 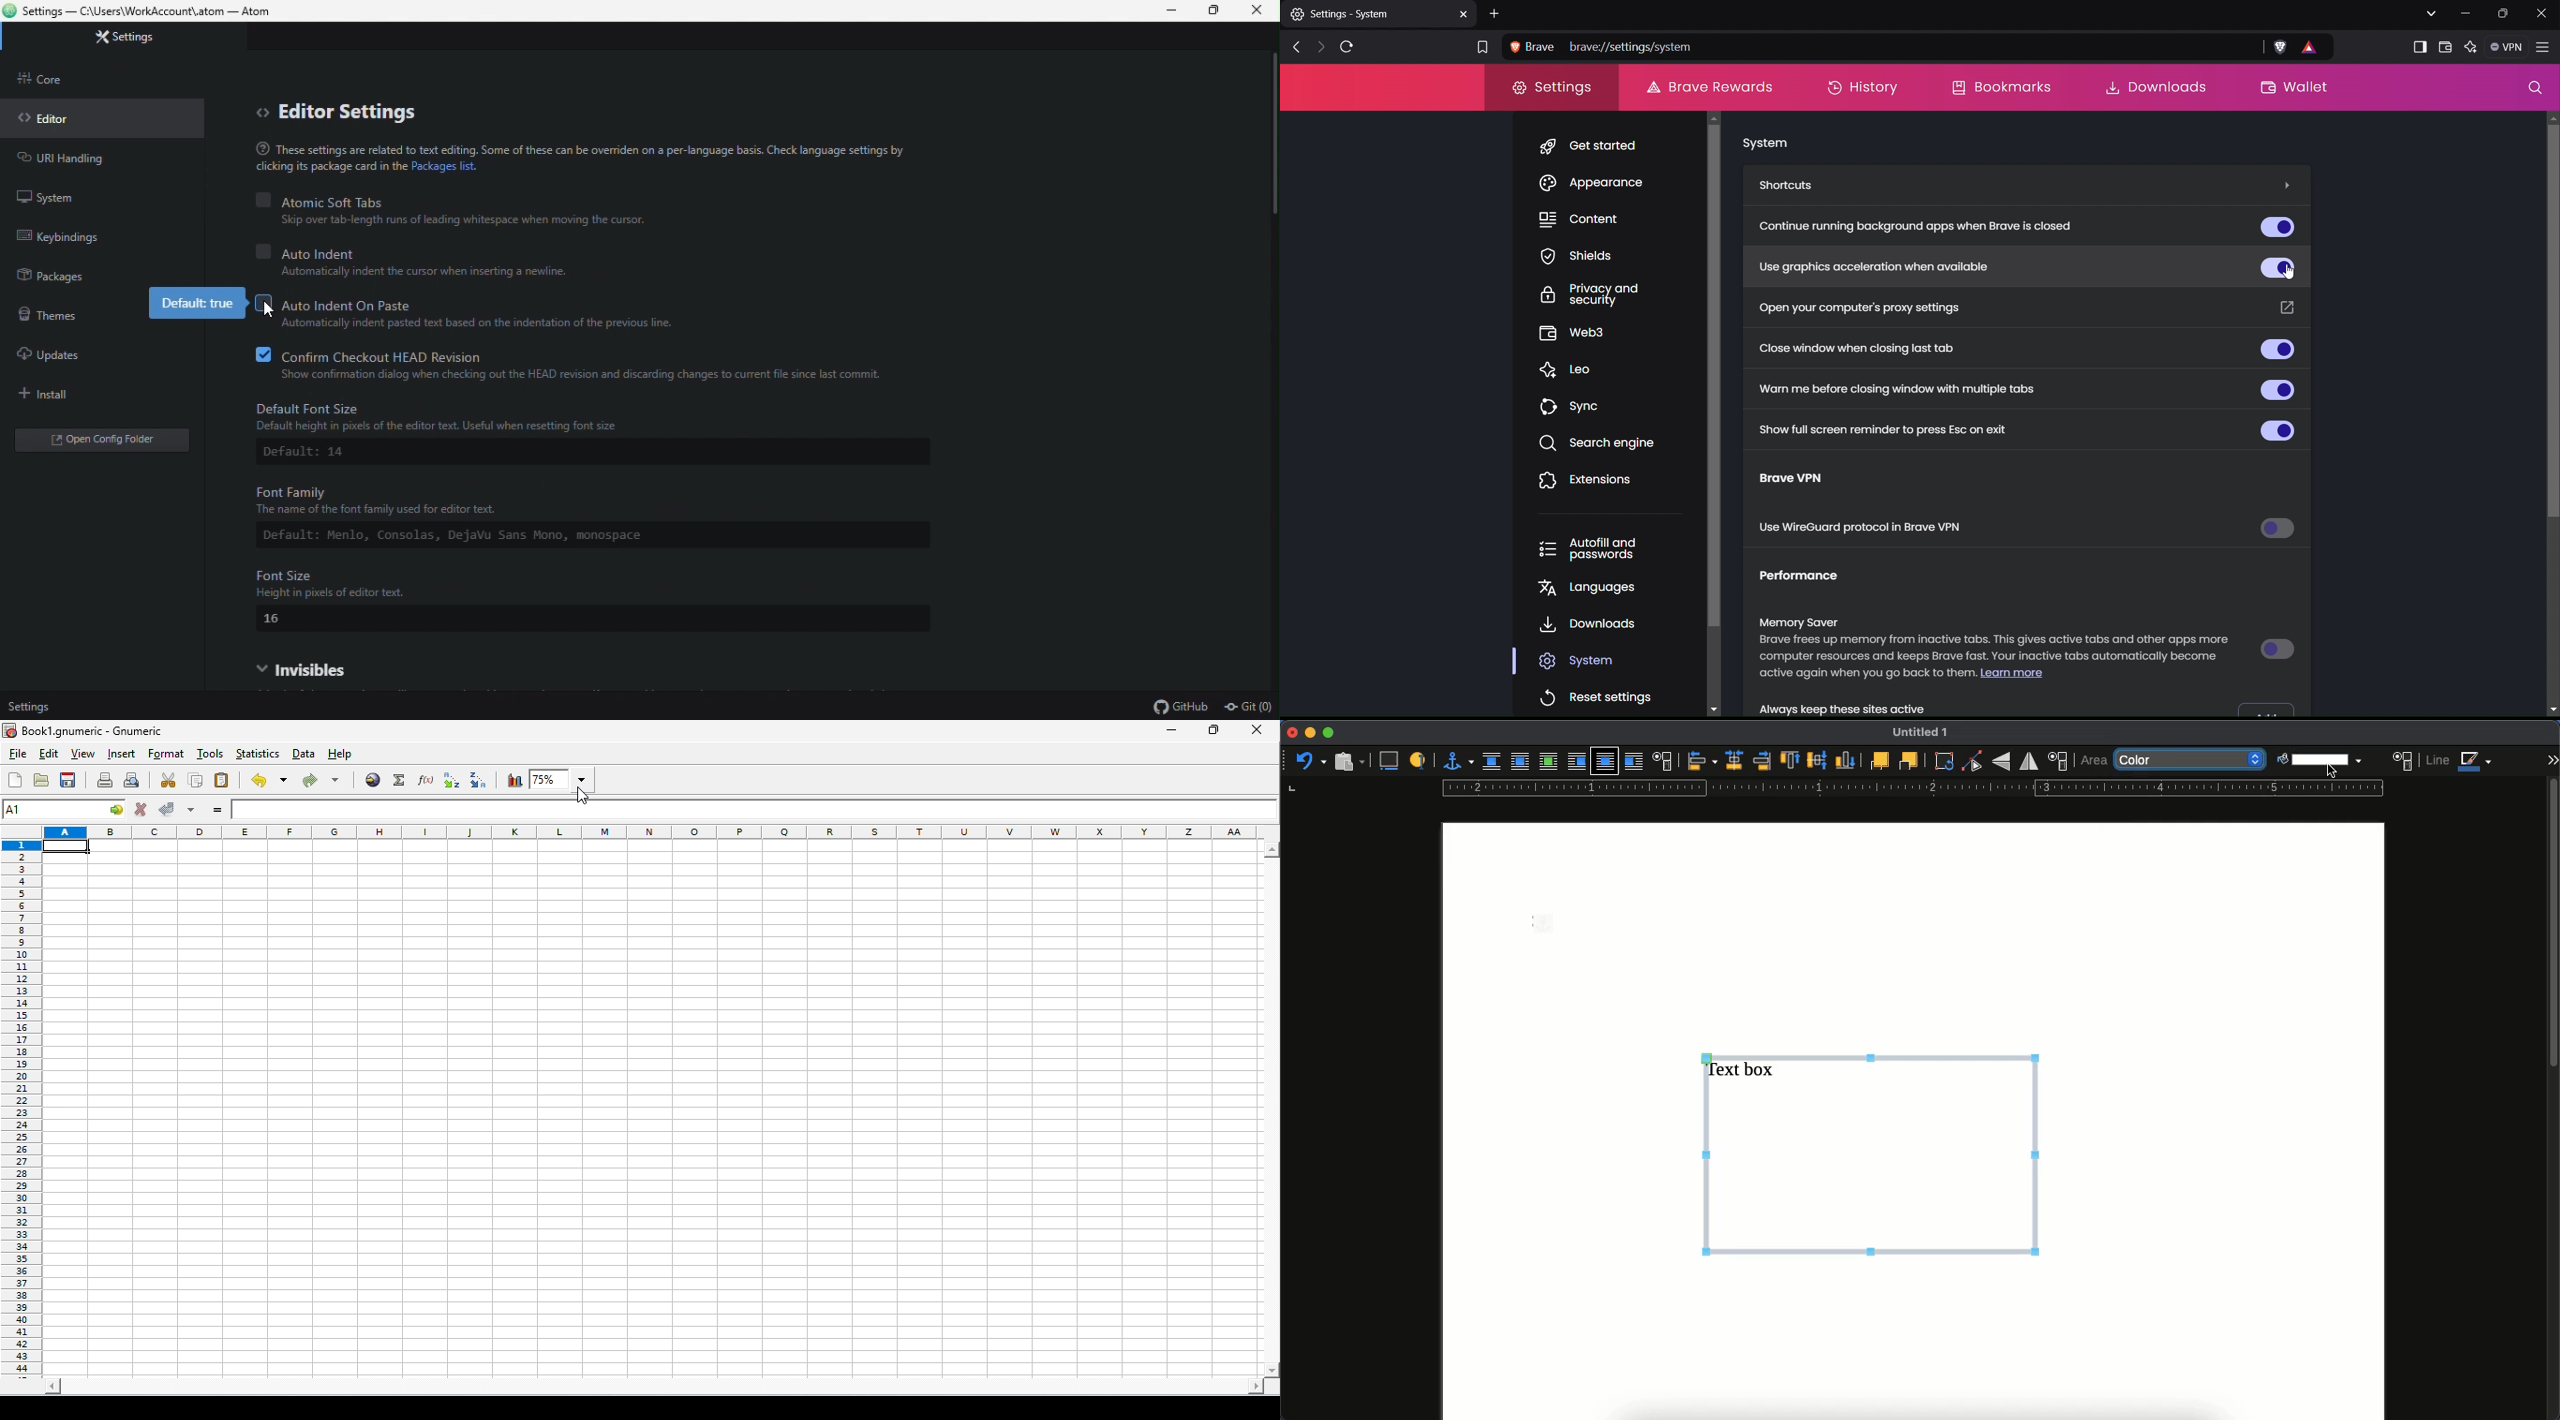 What do you see at coordinates (2552, 1097) in the screenshot?
I see `scroll` at bounding box center [2552, 1097].